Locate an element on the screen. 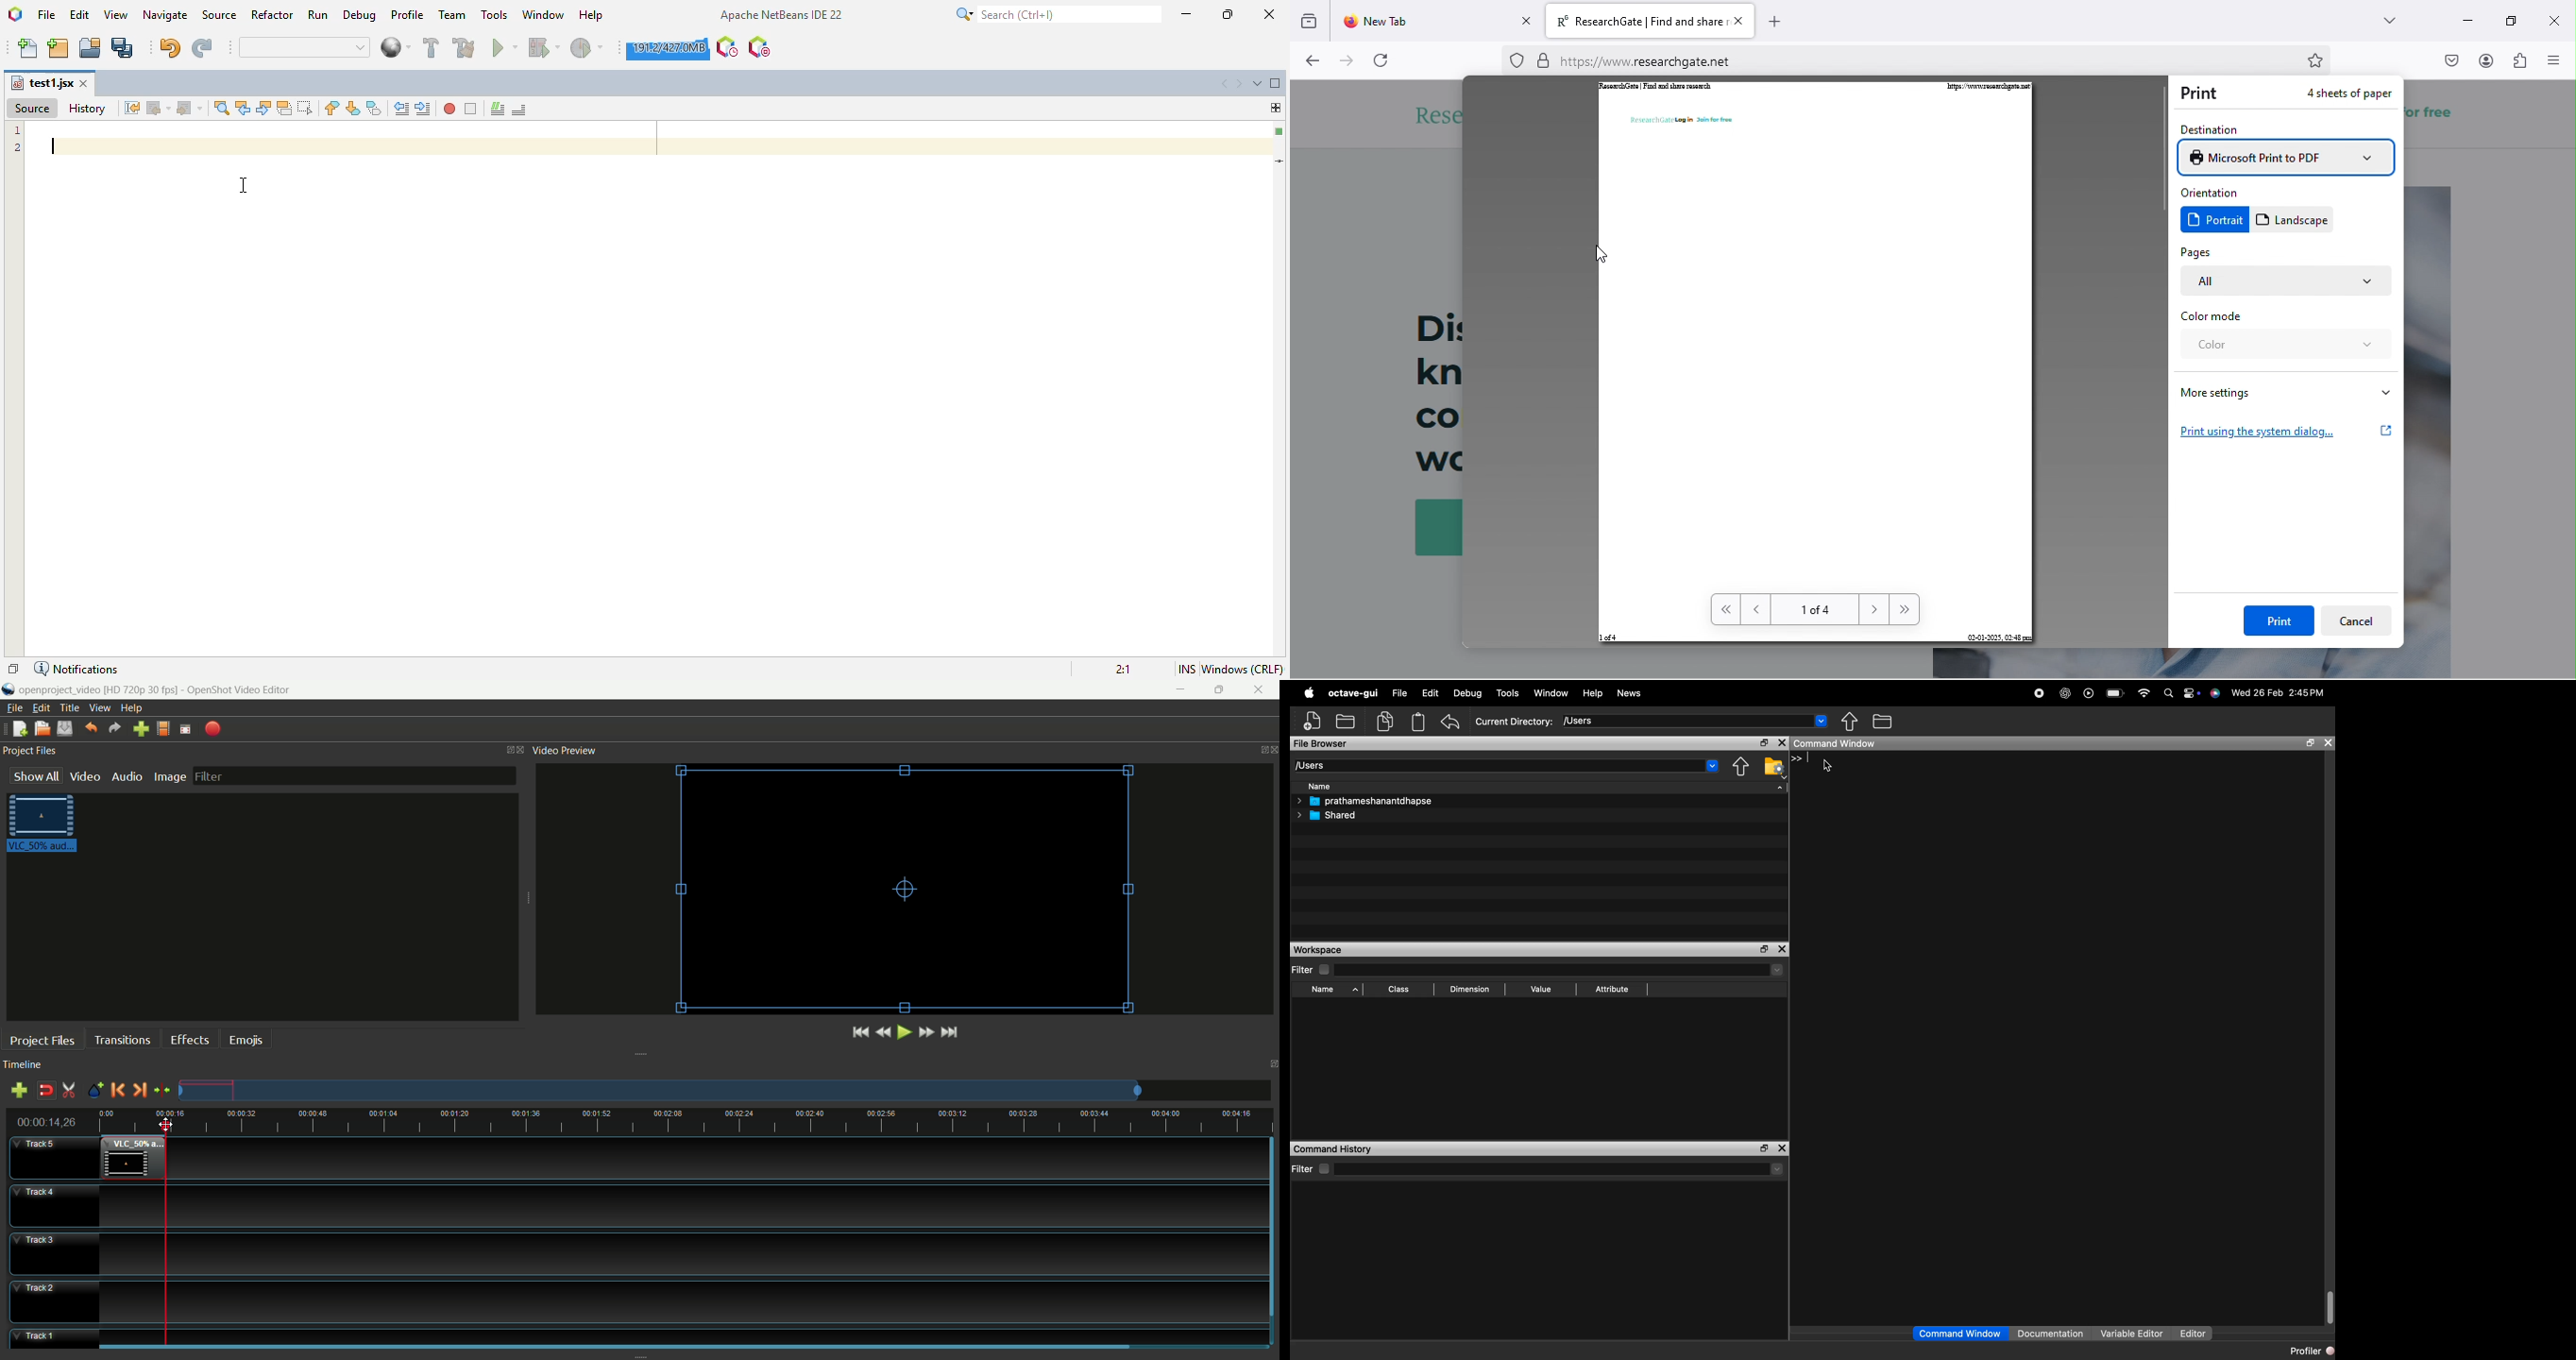  maximize is located at coordinates (2509, 20).